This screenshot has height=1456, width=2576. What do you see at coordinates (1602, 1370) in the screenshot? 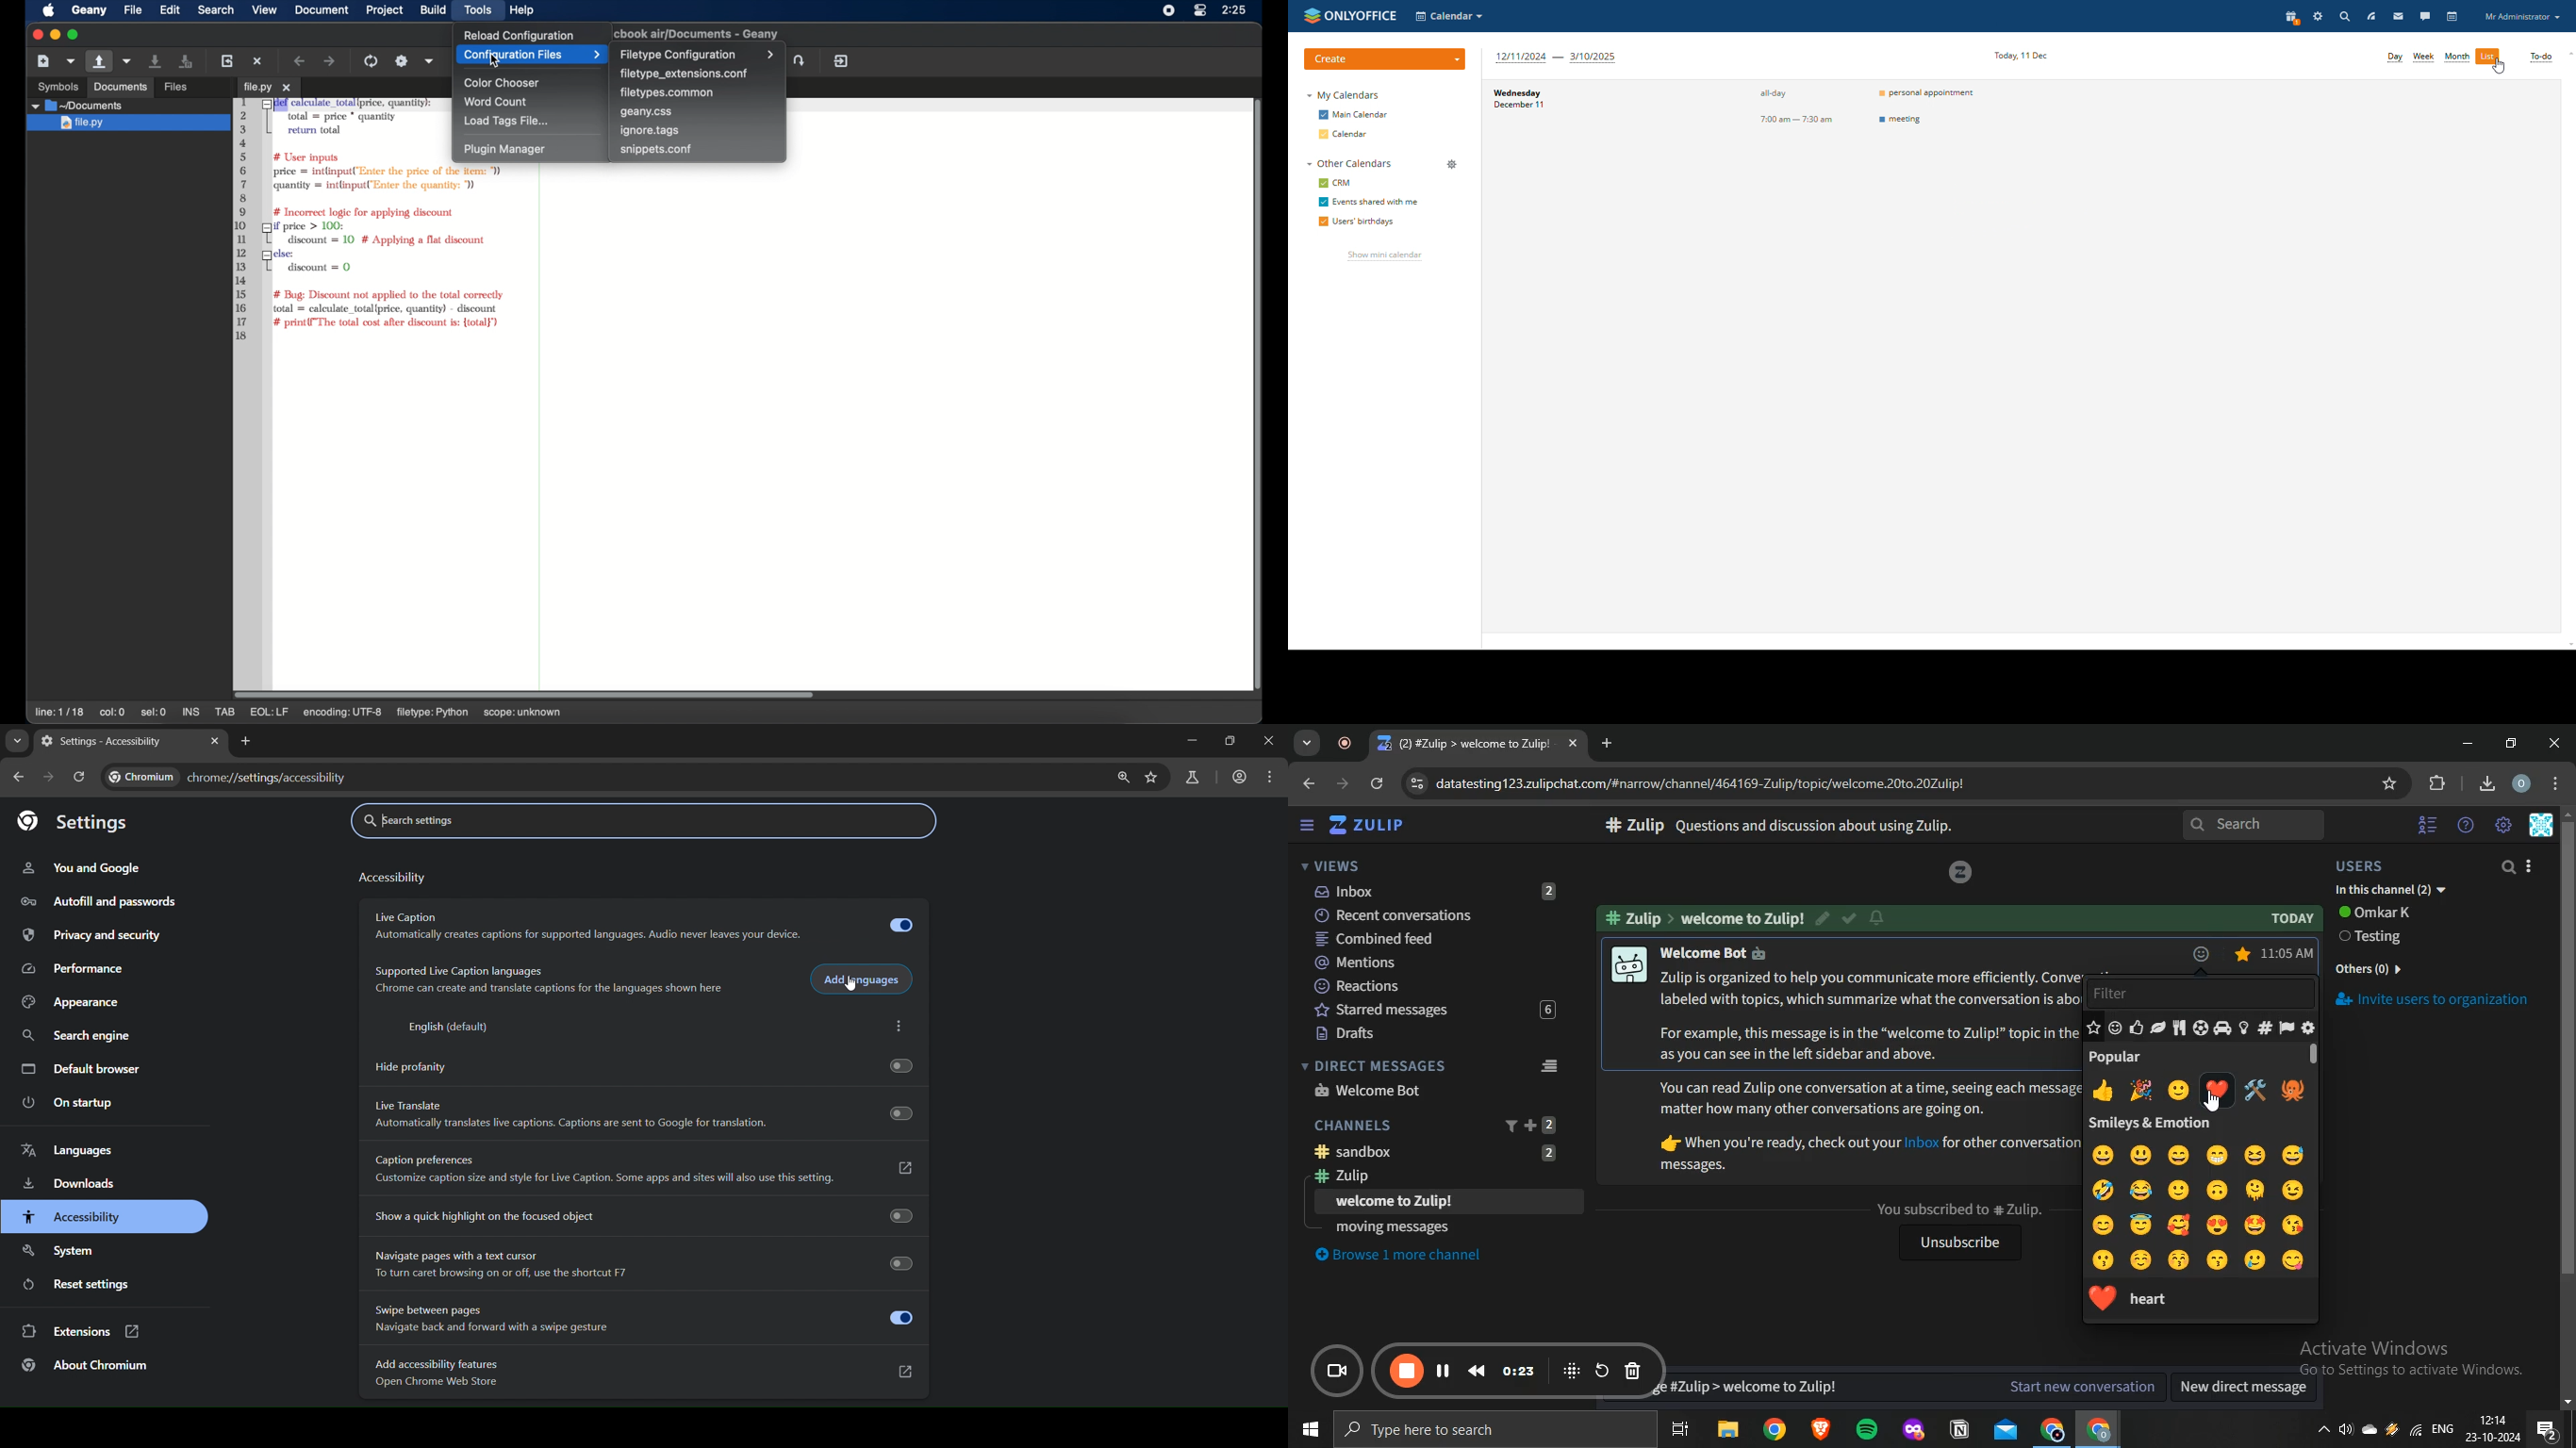
I see `reload` at bounding box center [1602, 1370].